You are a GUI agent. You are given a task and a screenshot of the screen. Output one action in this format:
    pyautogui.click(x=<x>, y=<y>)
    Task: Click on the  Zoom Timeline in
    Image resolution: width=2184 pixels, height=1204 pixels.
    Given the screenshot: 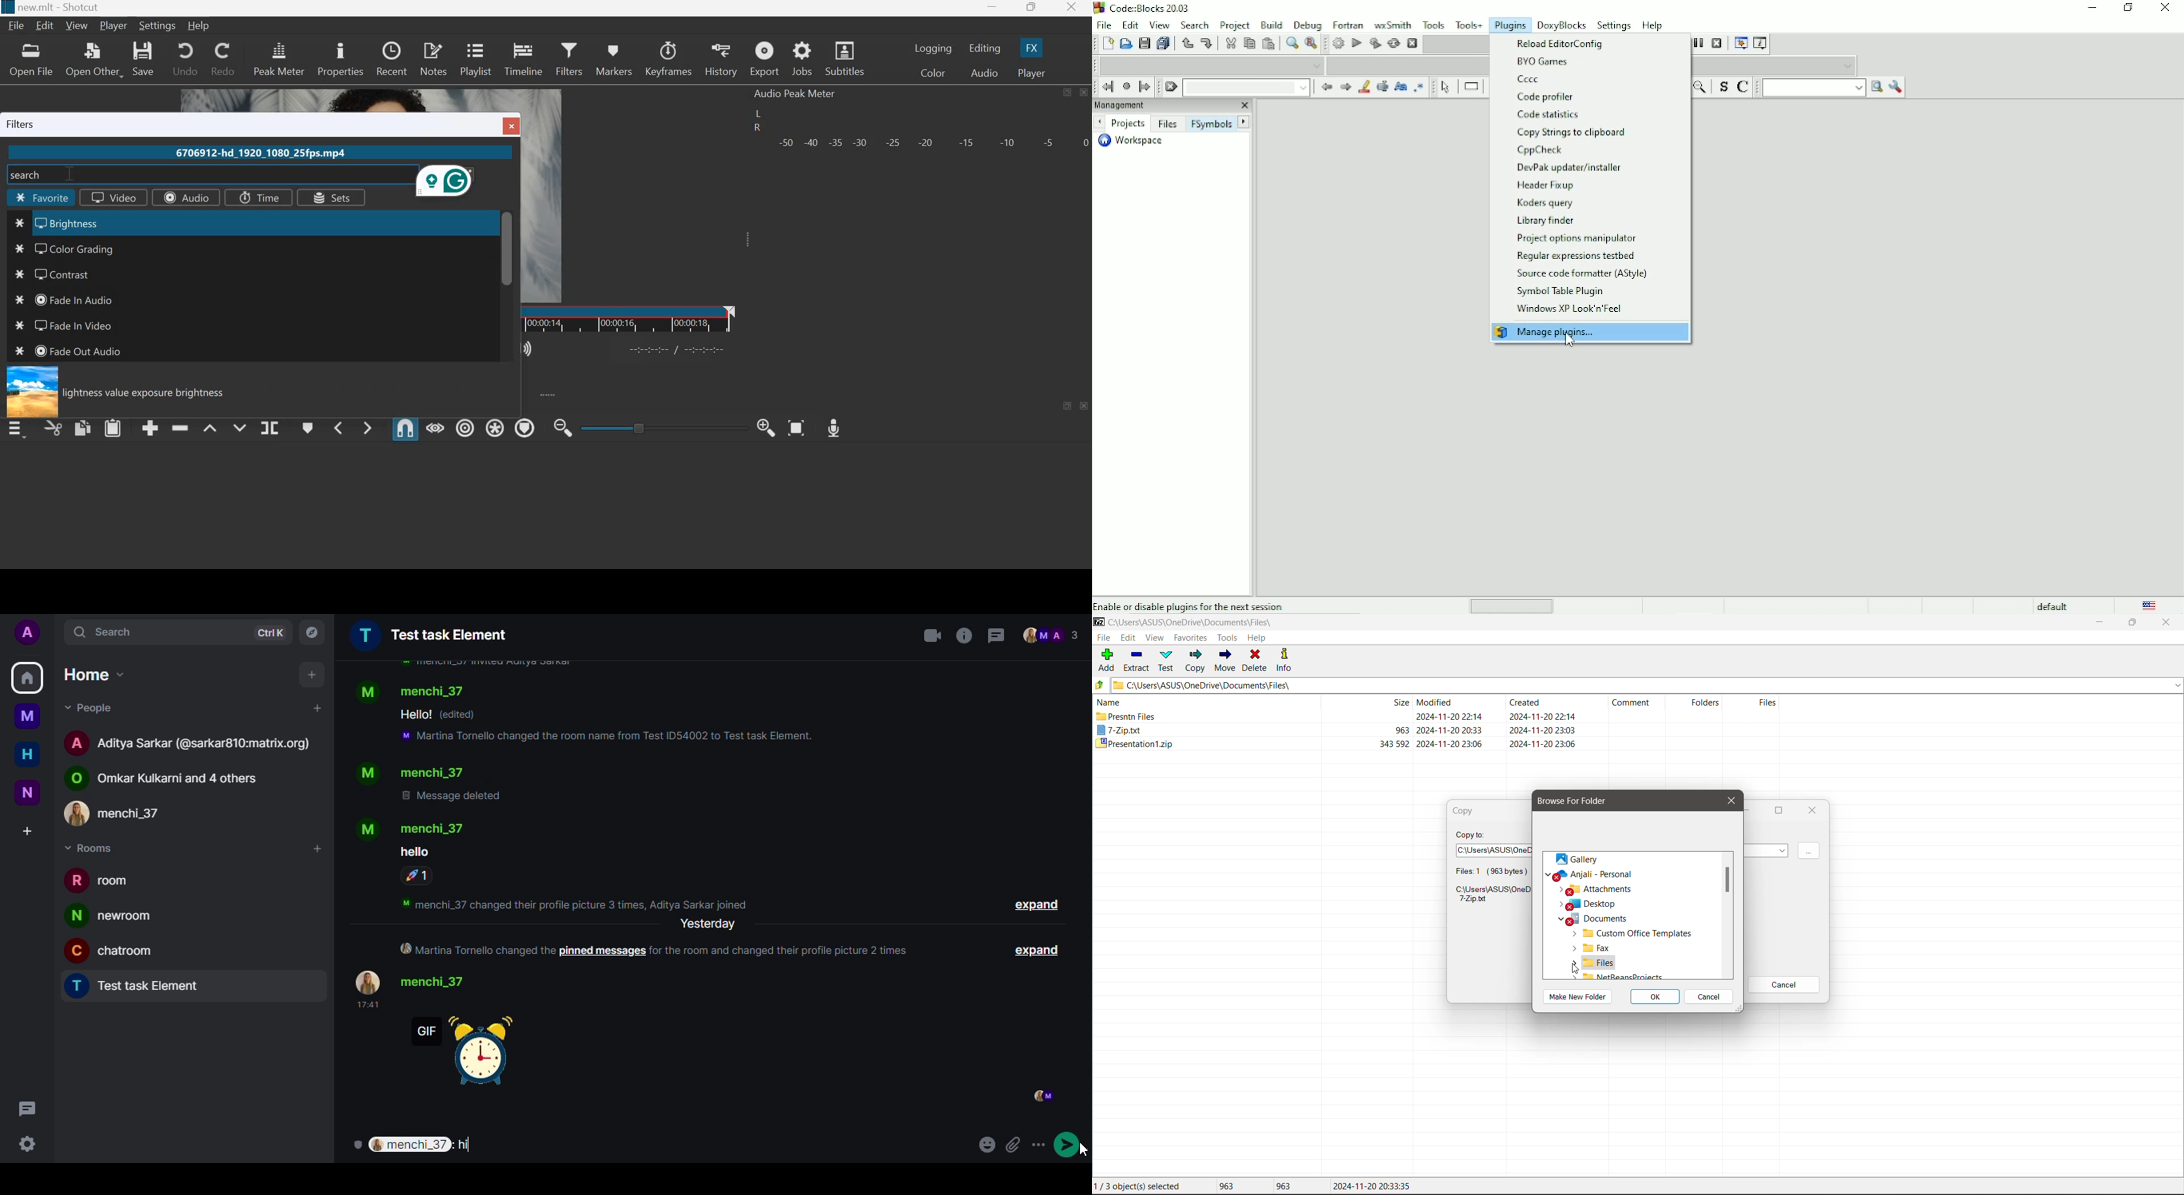 What is the action you would take?
    pyautogui.click(x=766, y=427)
    